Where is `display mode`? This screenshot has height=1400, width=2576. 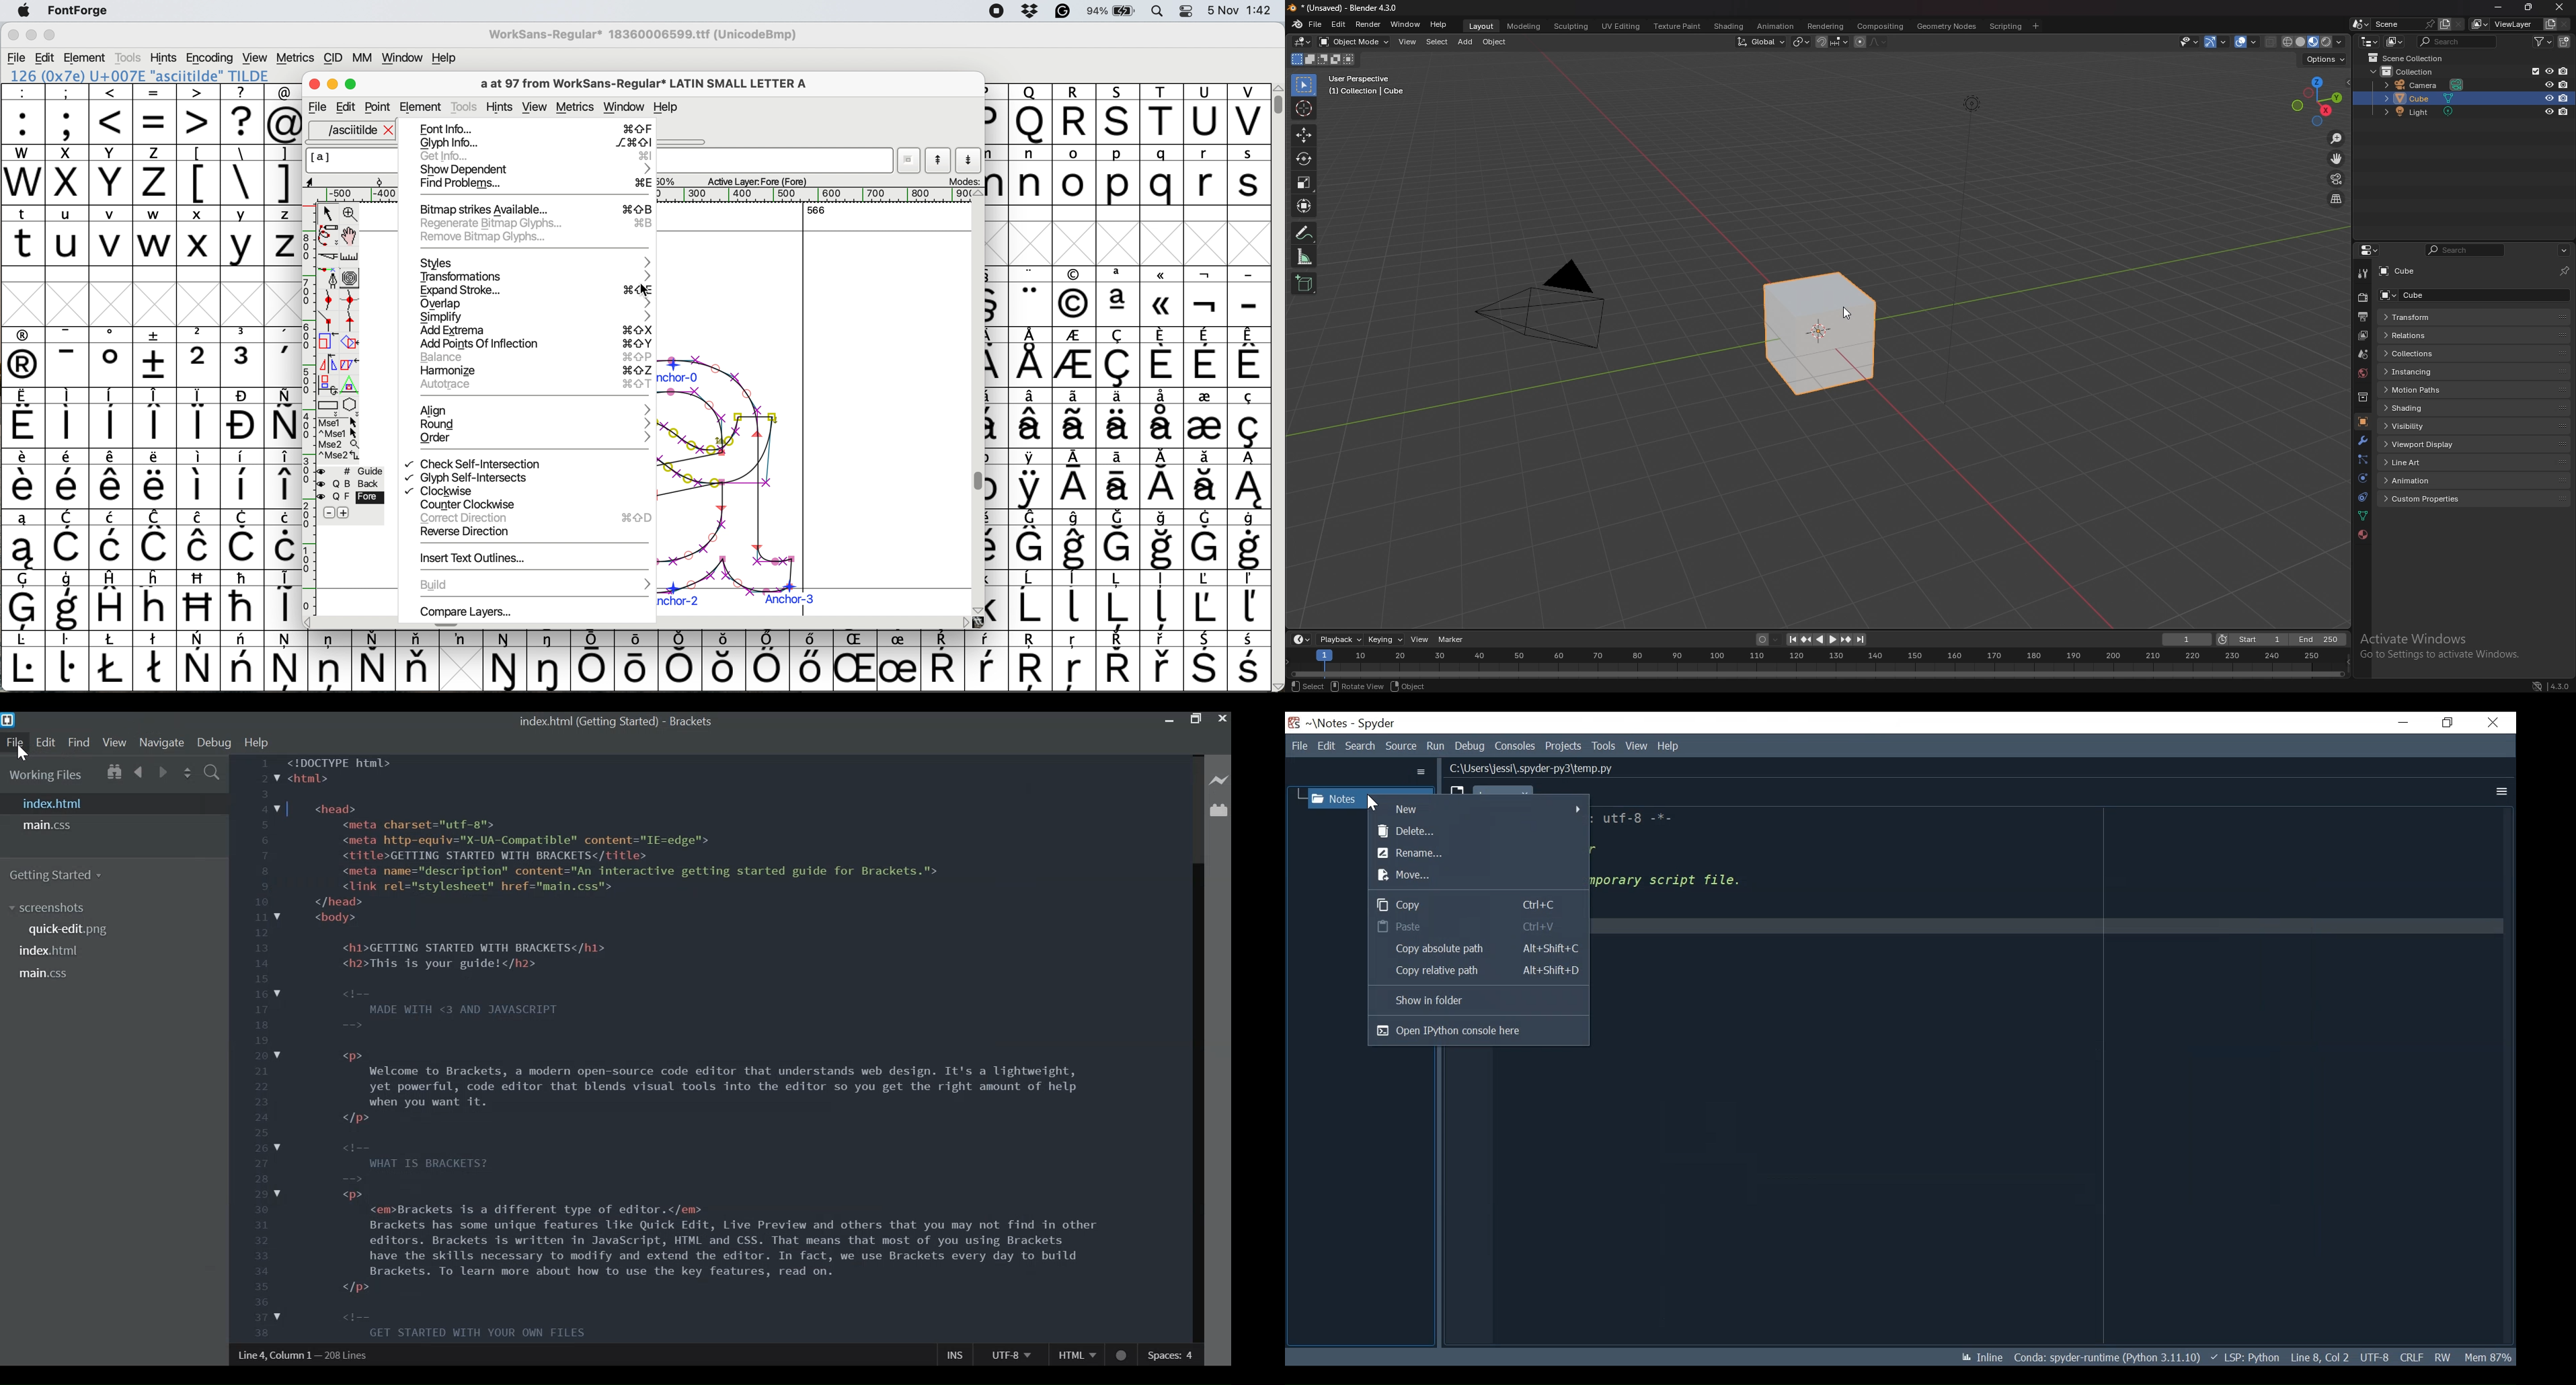 display mode is located at coordinates (2394, 42).